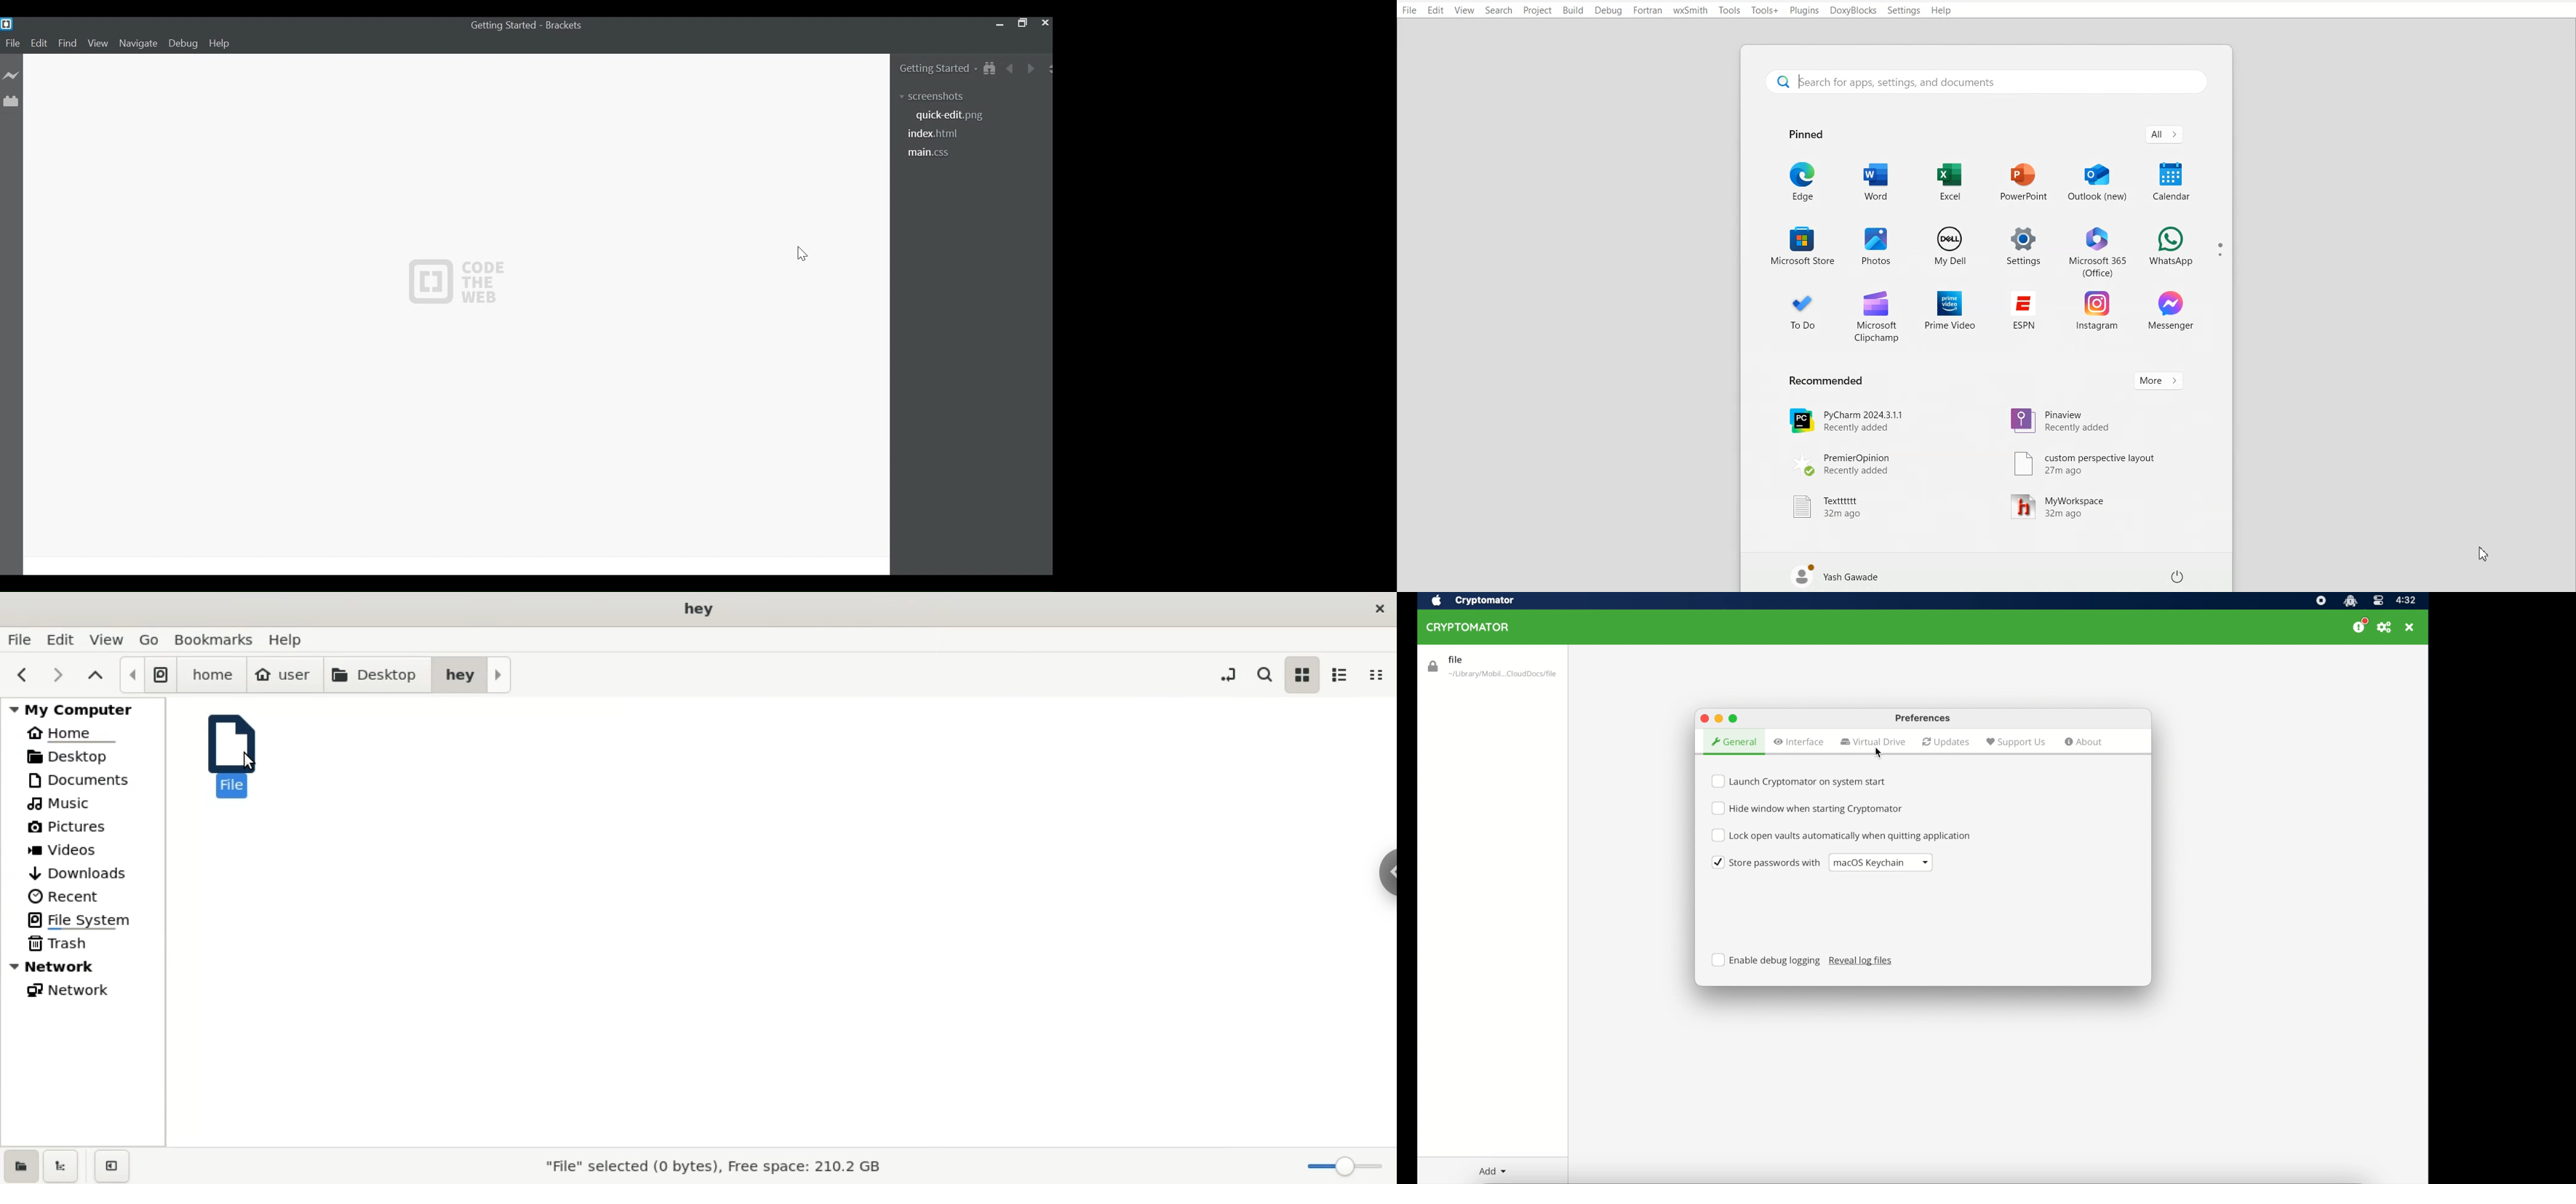  What do you see at coordinates (67, 44) in the screenshot?
I see `Find` at bounding box center [67, 44].